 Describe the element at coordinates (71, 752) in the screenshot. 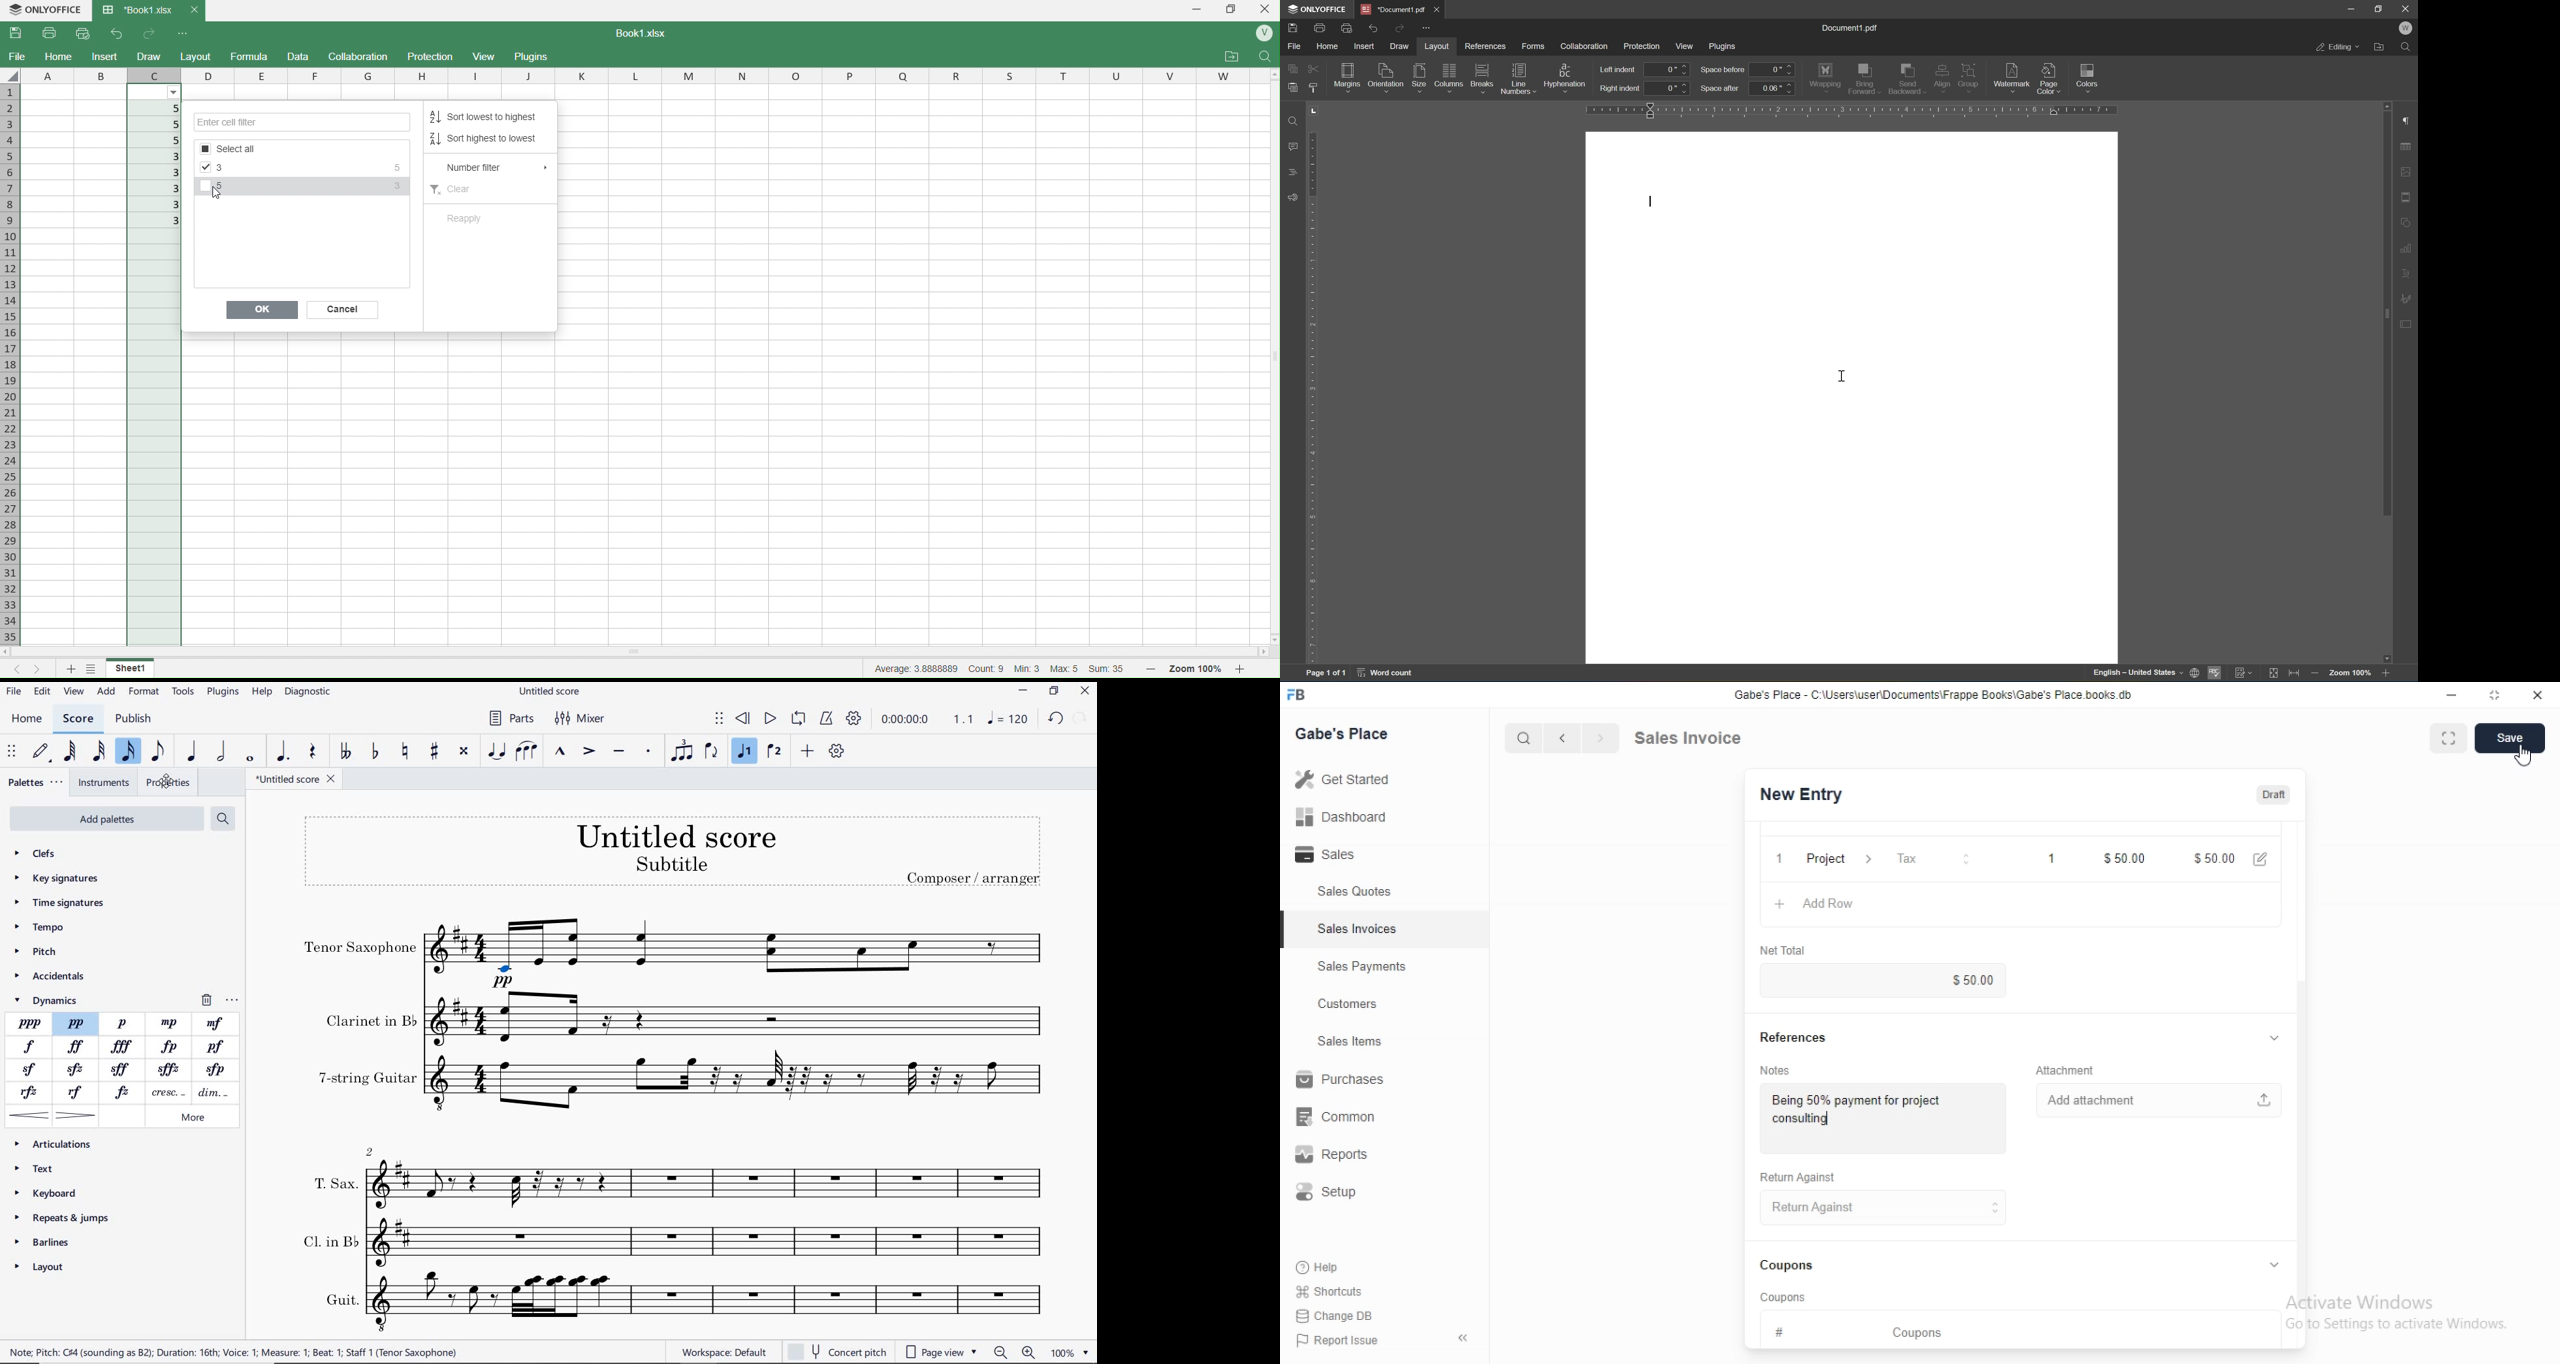

I see `64TH NOTE` at that location.